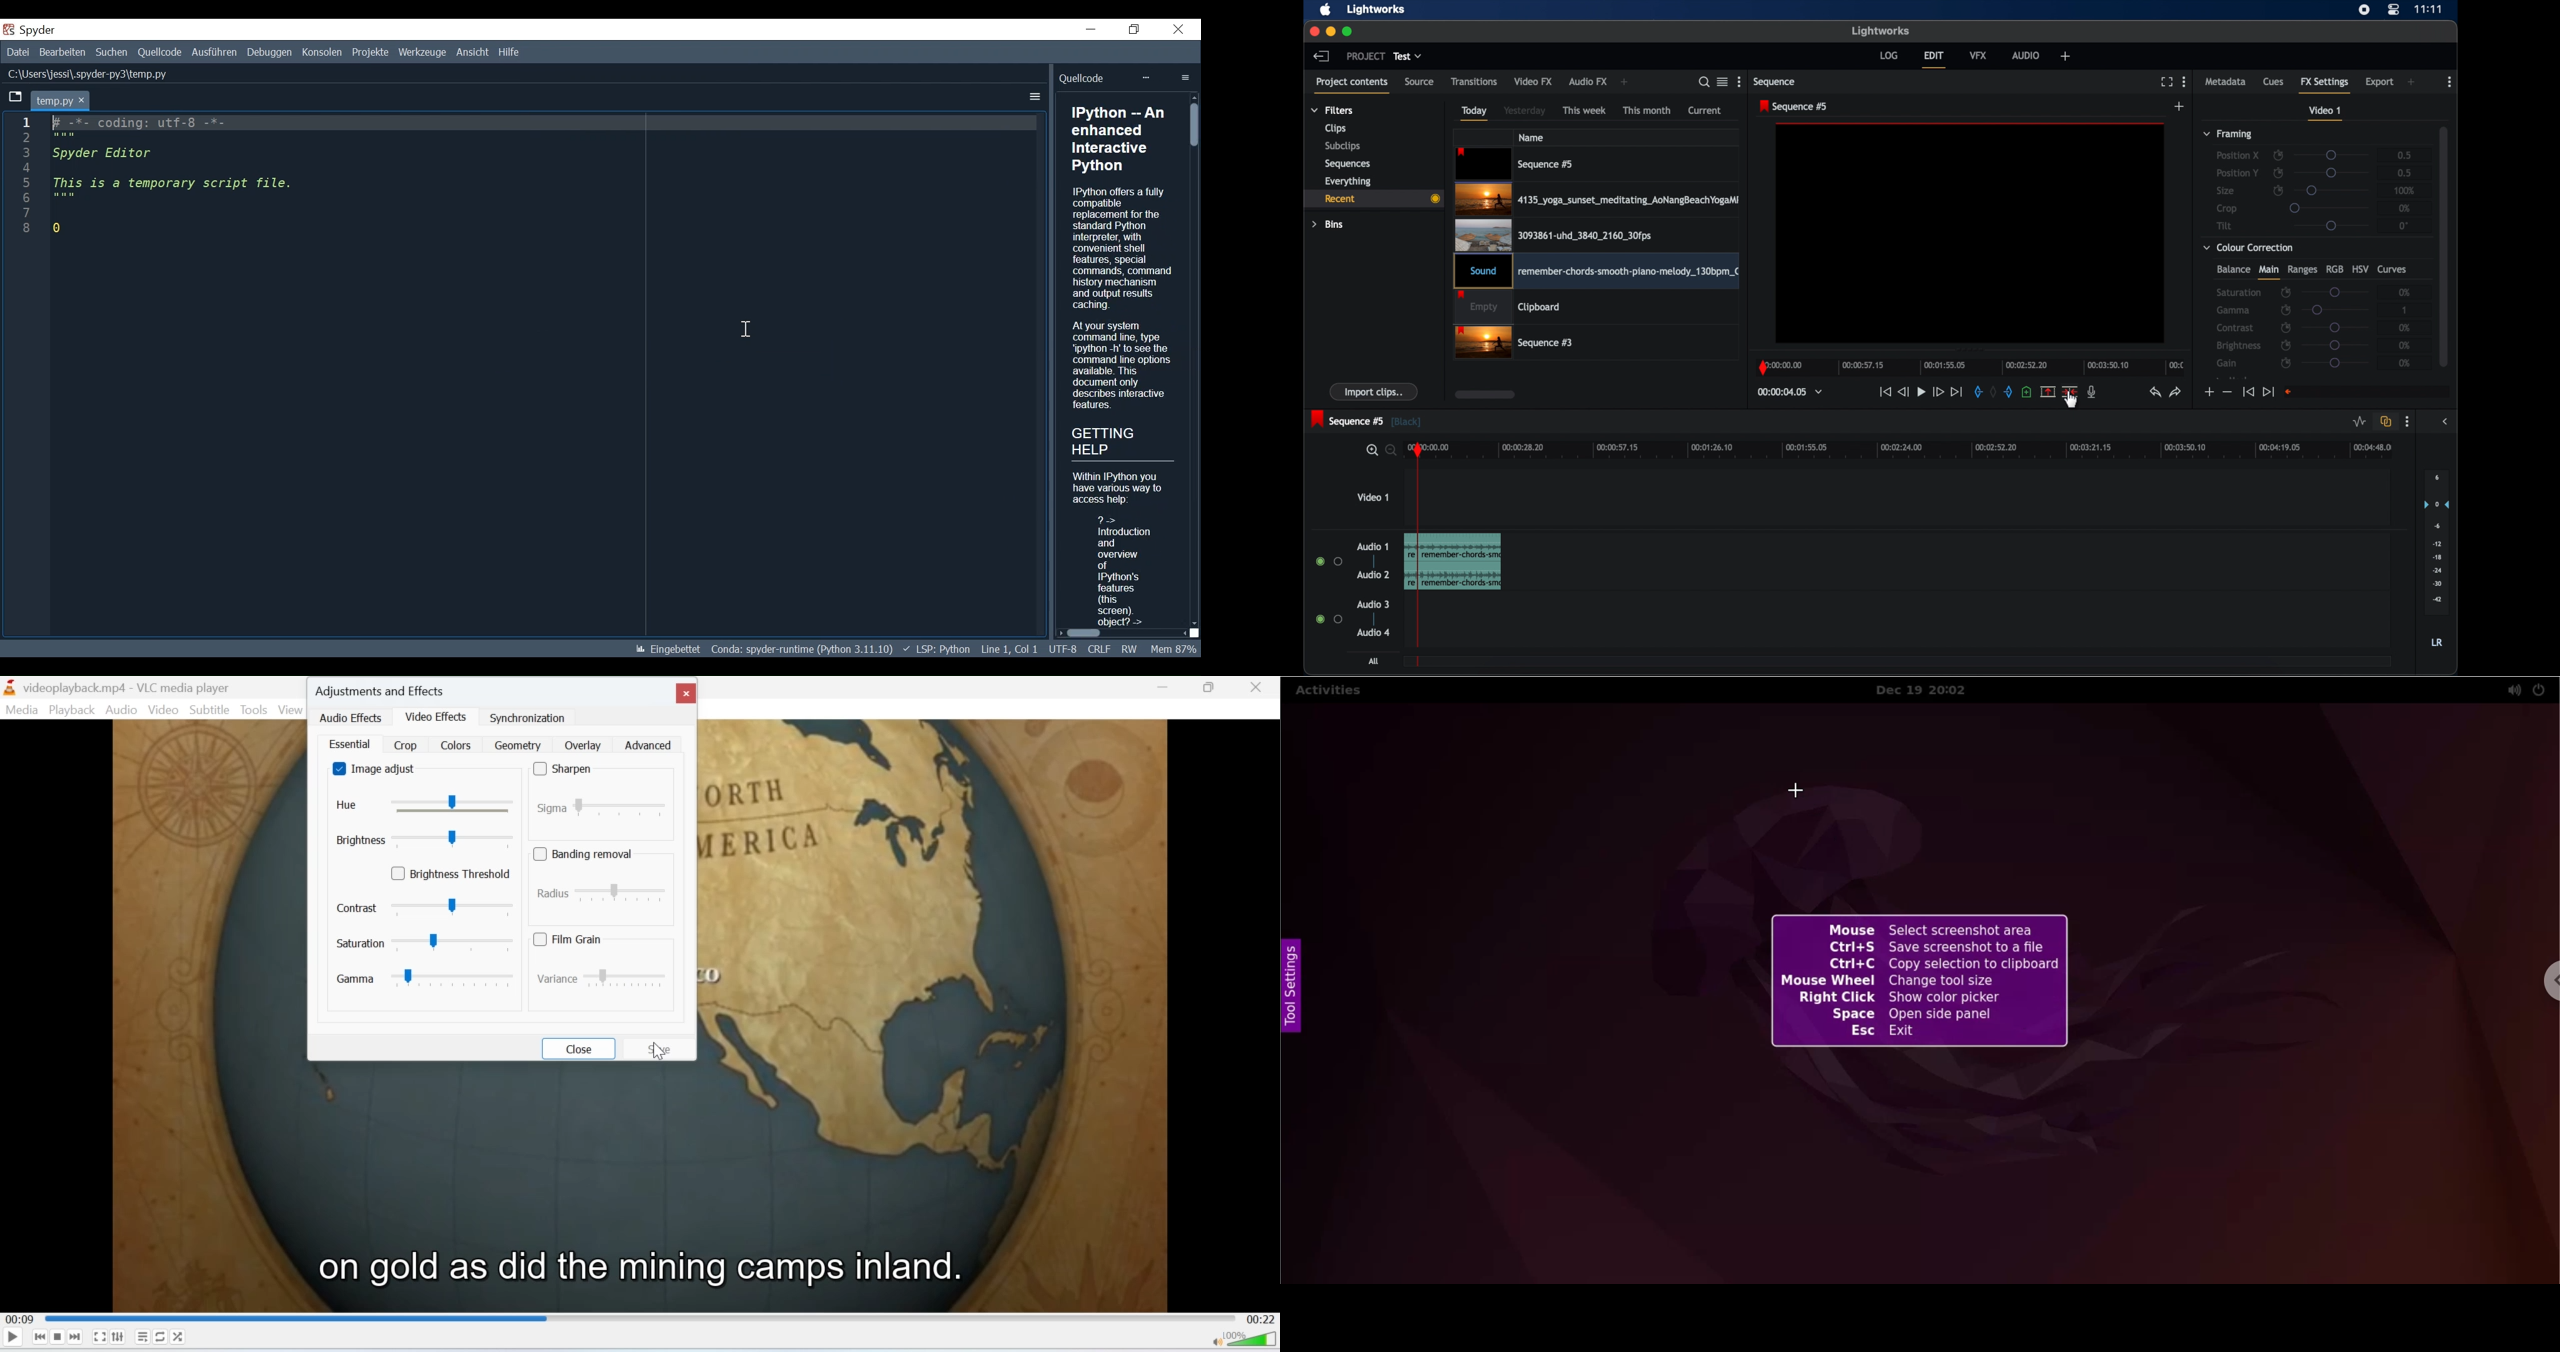  Describe the element at coordinates (455, 873) in the screenshot. I see `brightness threshold` at that location.